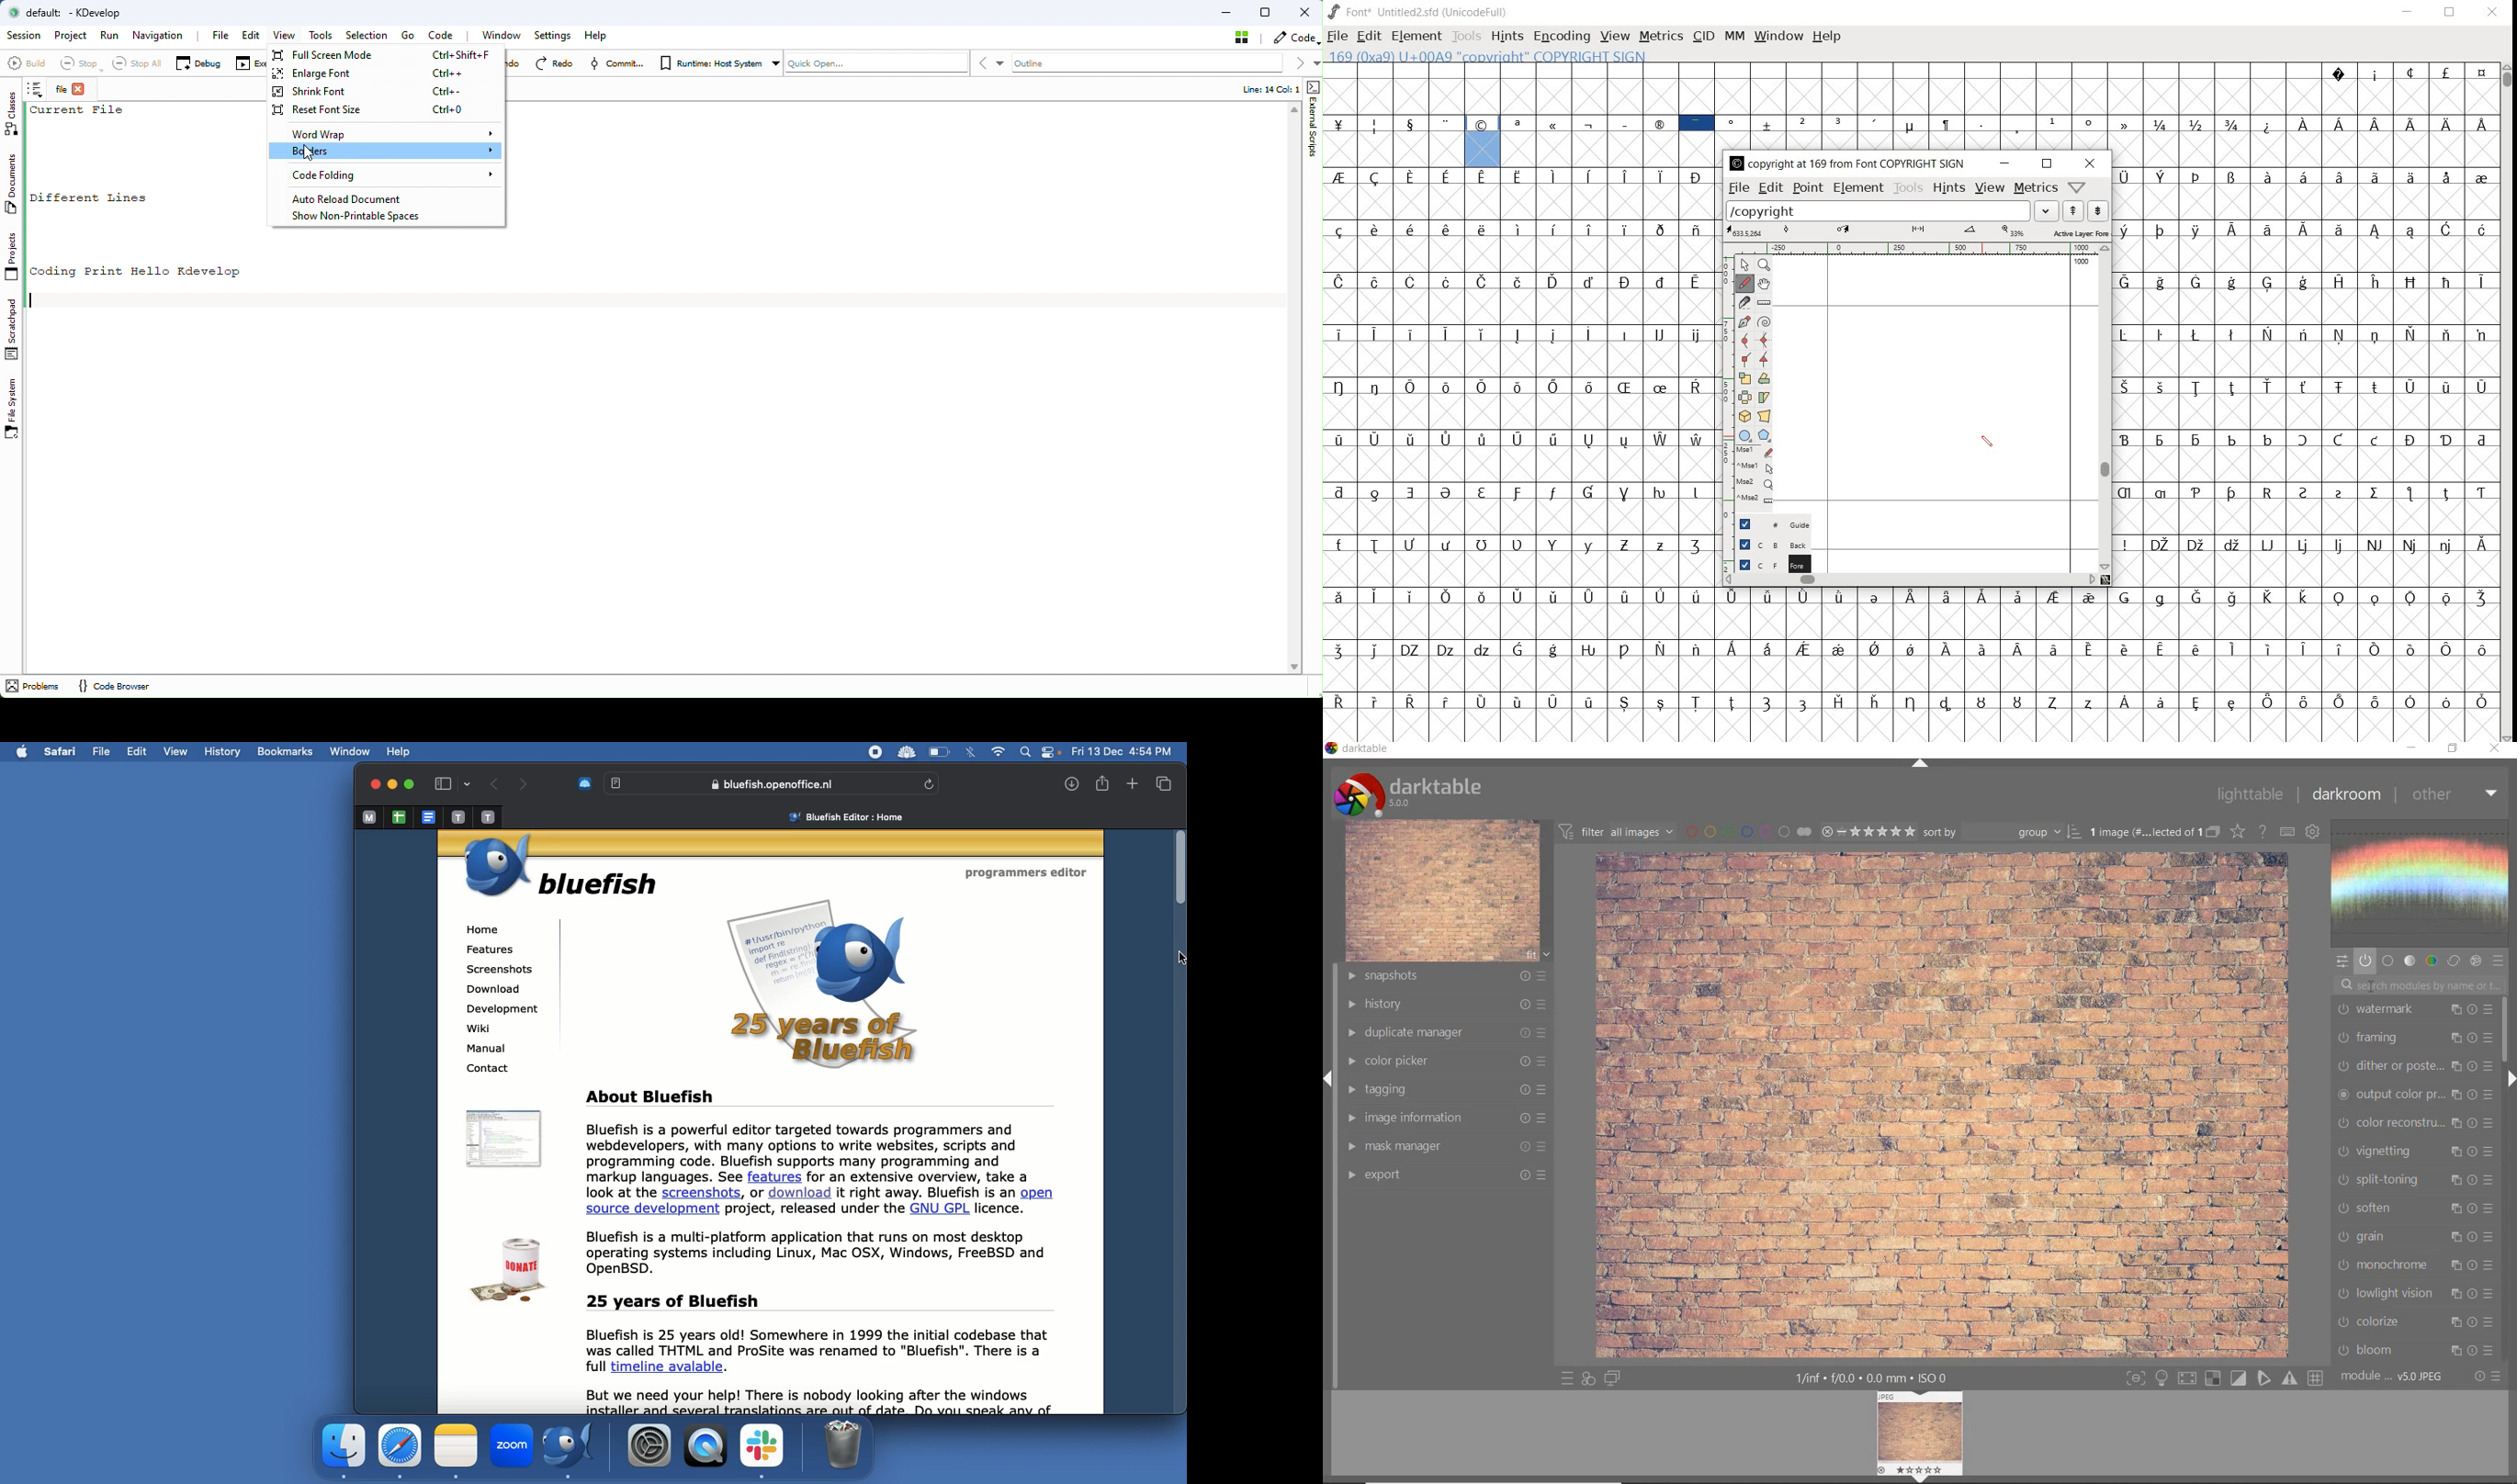 This screenshot has height=1484, width=2520. I want to click on enable for online help, so click(2262, 833).